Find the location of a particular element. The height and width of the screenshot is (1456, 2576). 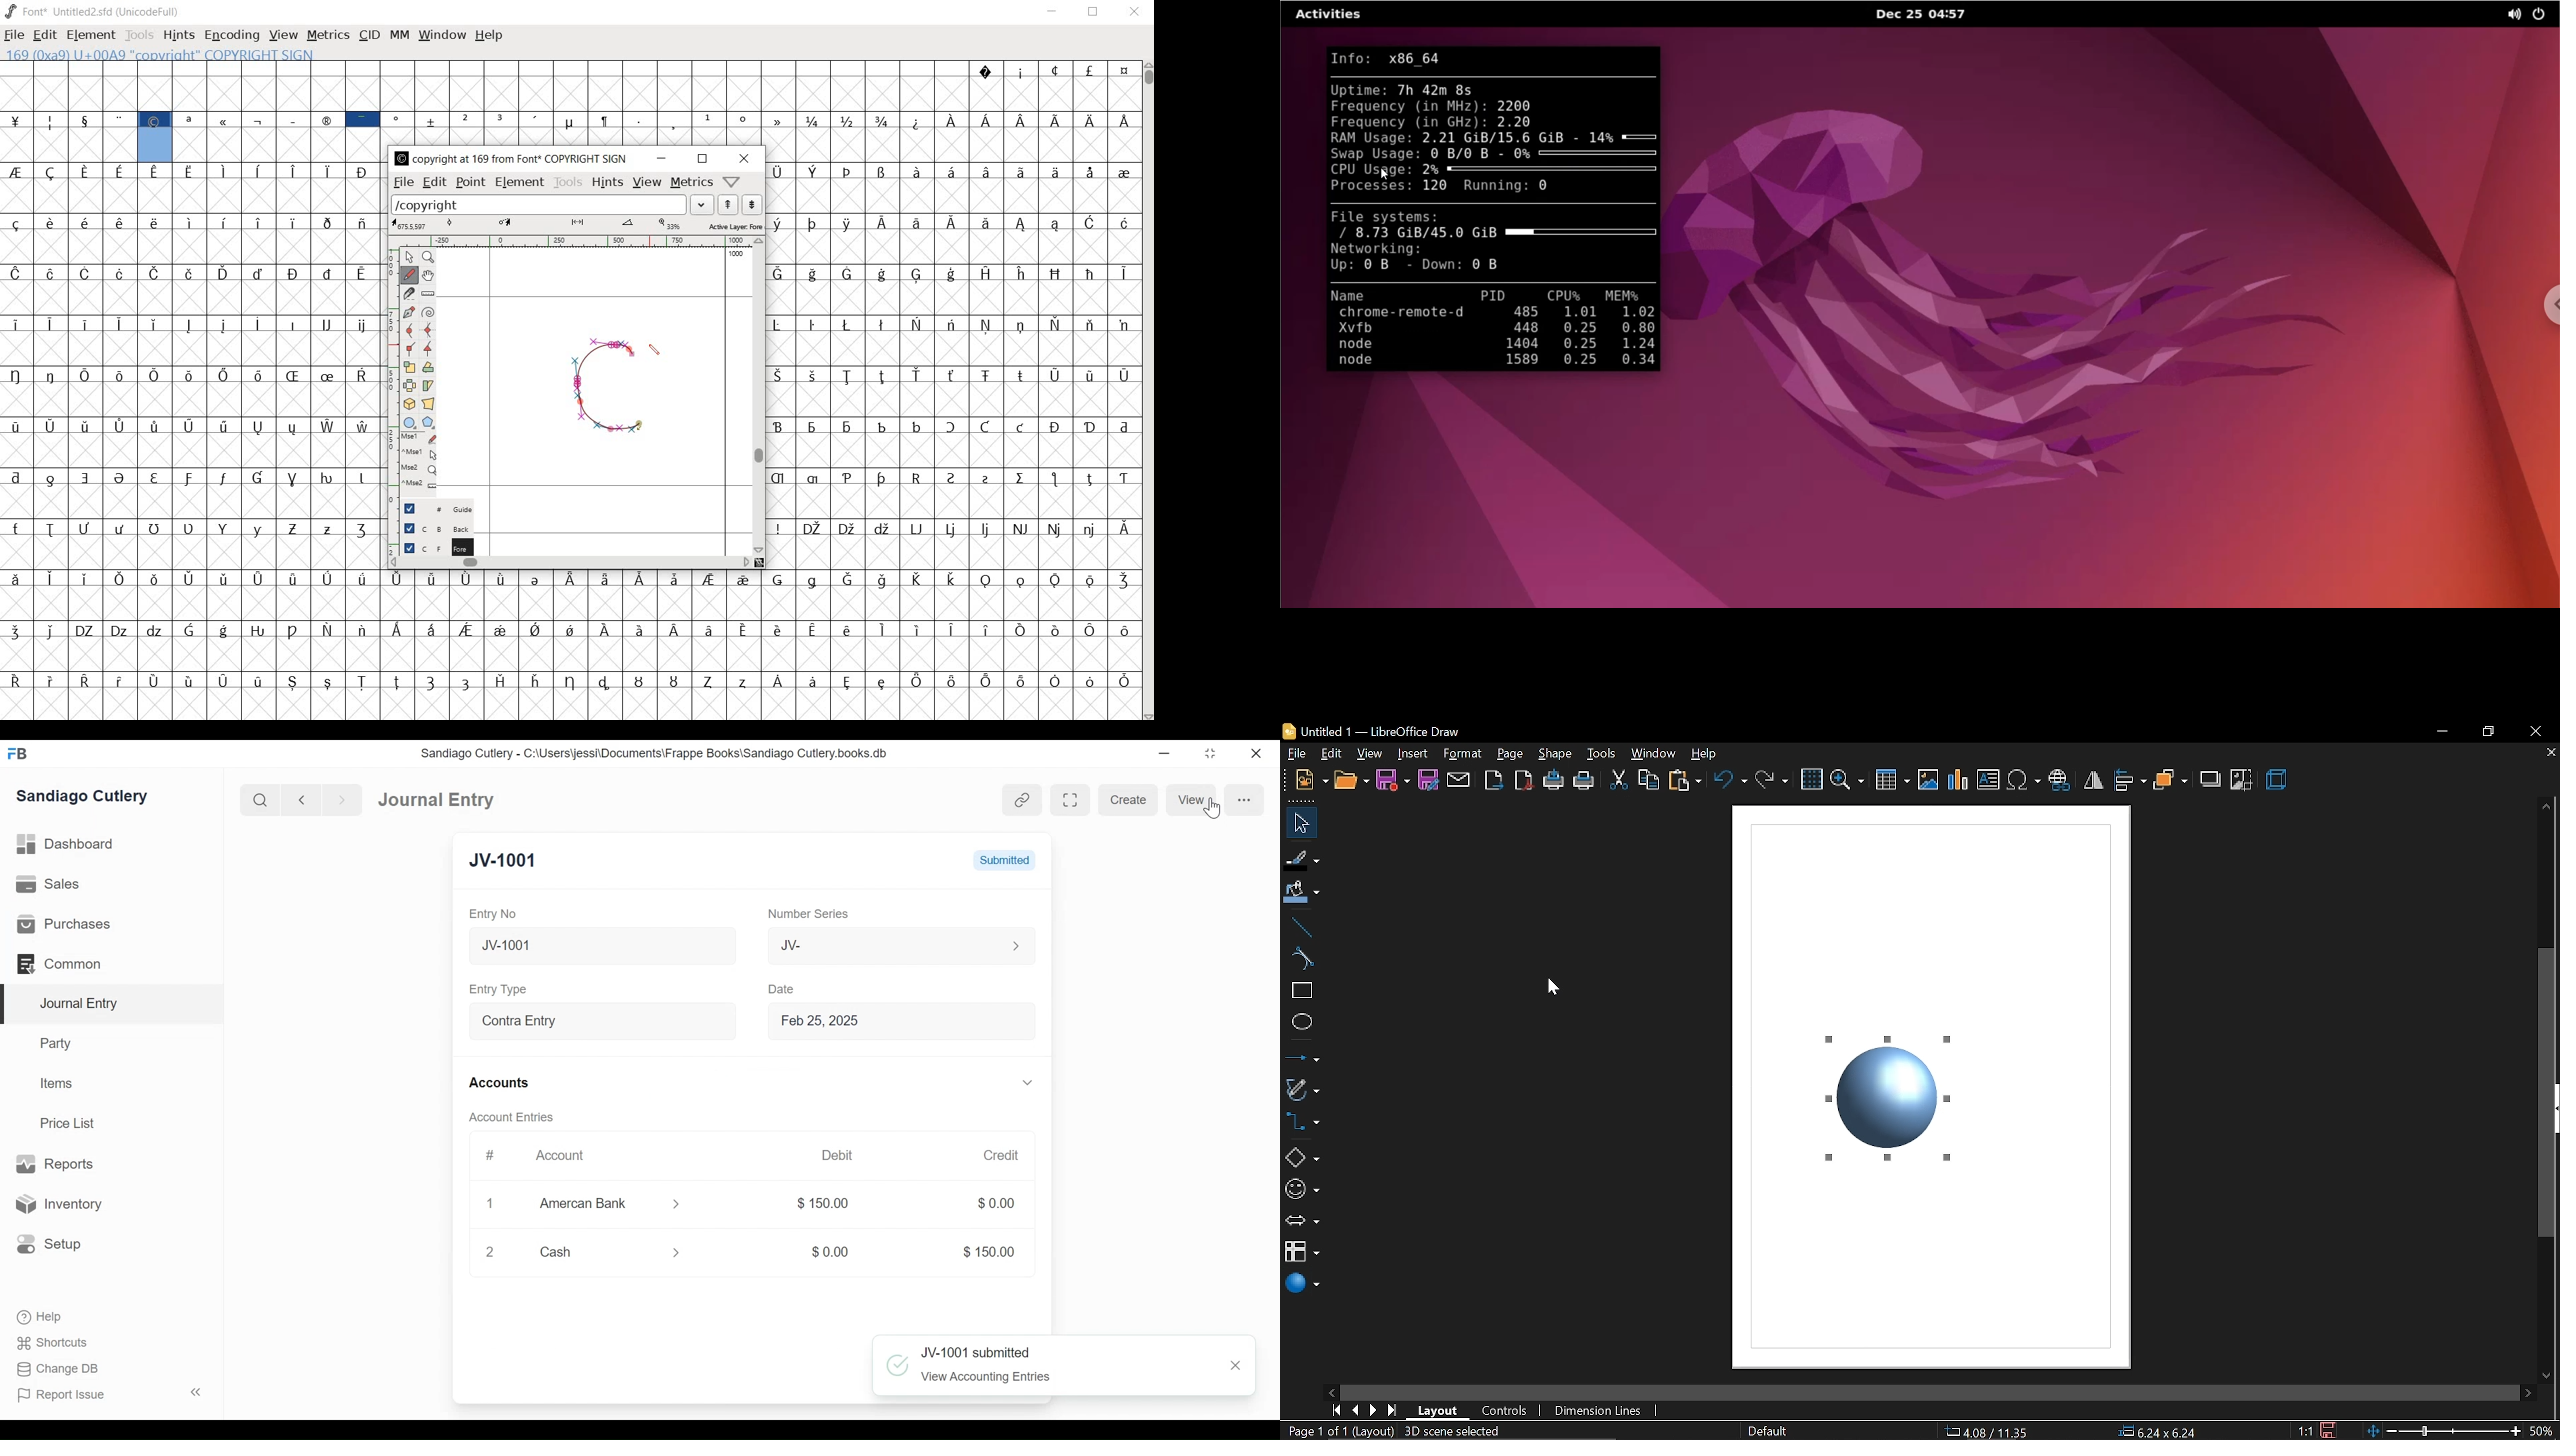

$ 150.00 is located at coordinates (983, 1252).